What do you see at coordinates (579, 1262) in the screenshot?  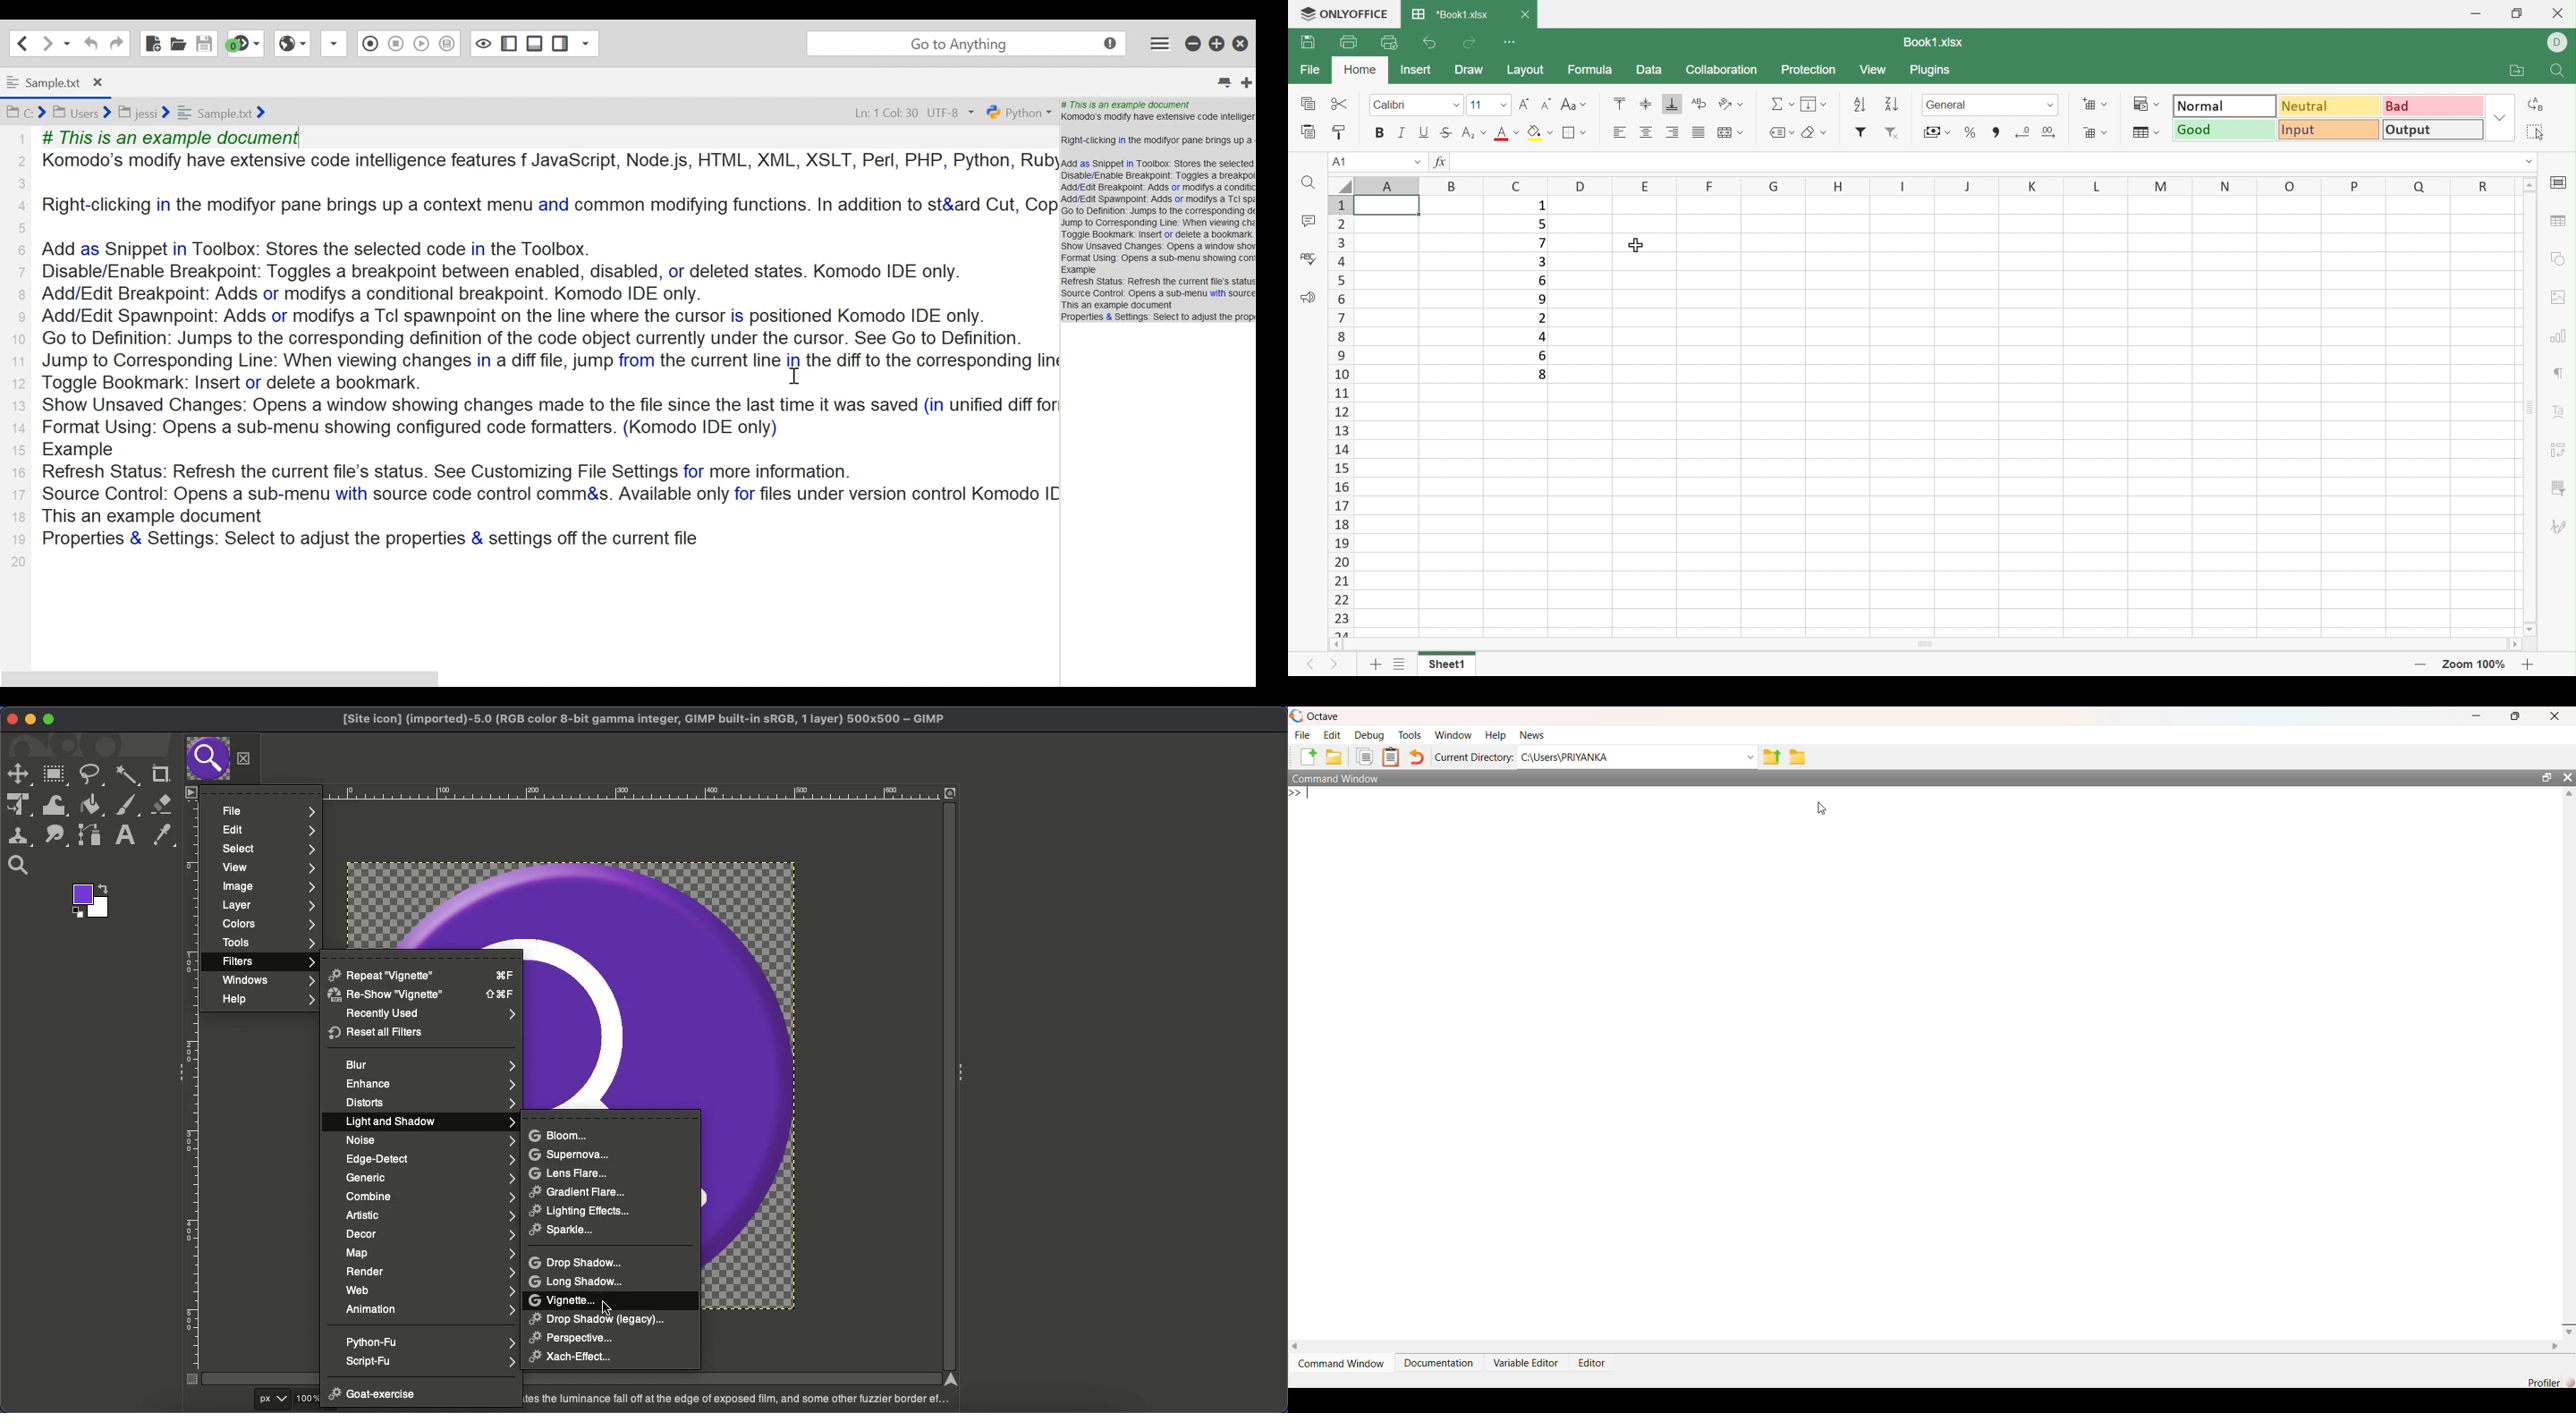 I see `Drop shadow` at bounding box center [579, 1262].